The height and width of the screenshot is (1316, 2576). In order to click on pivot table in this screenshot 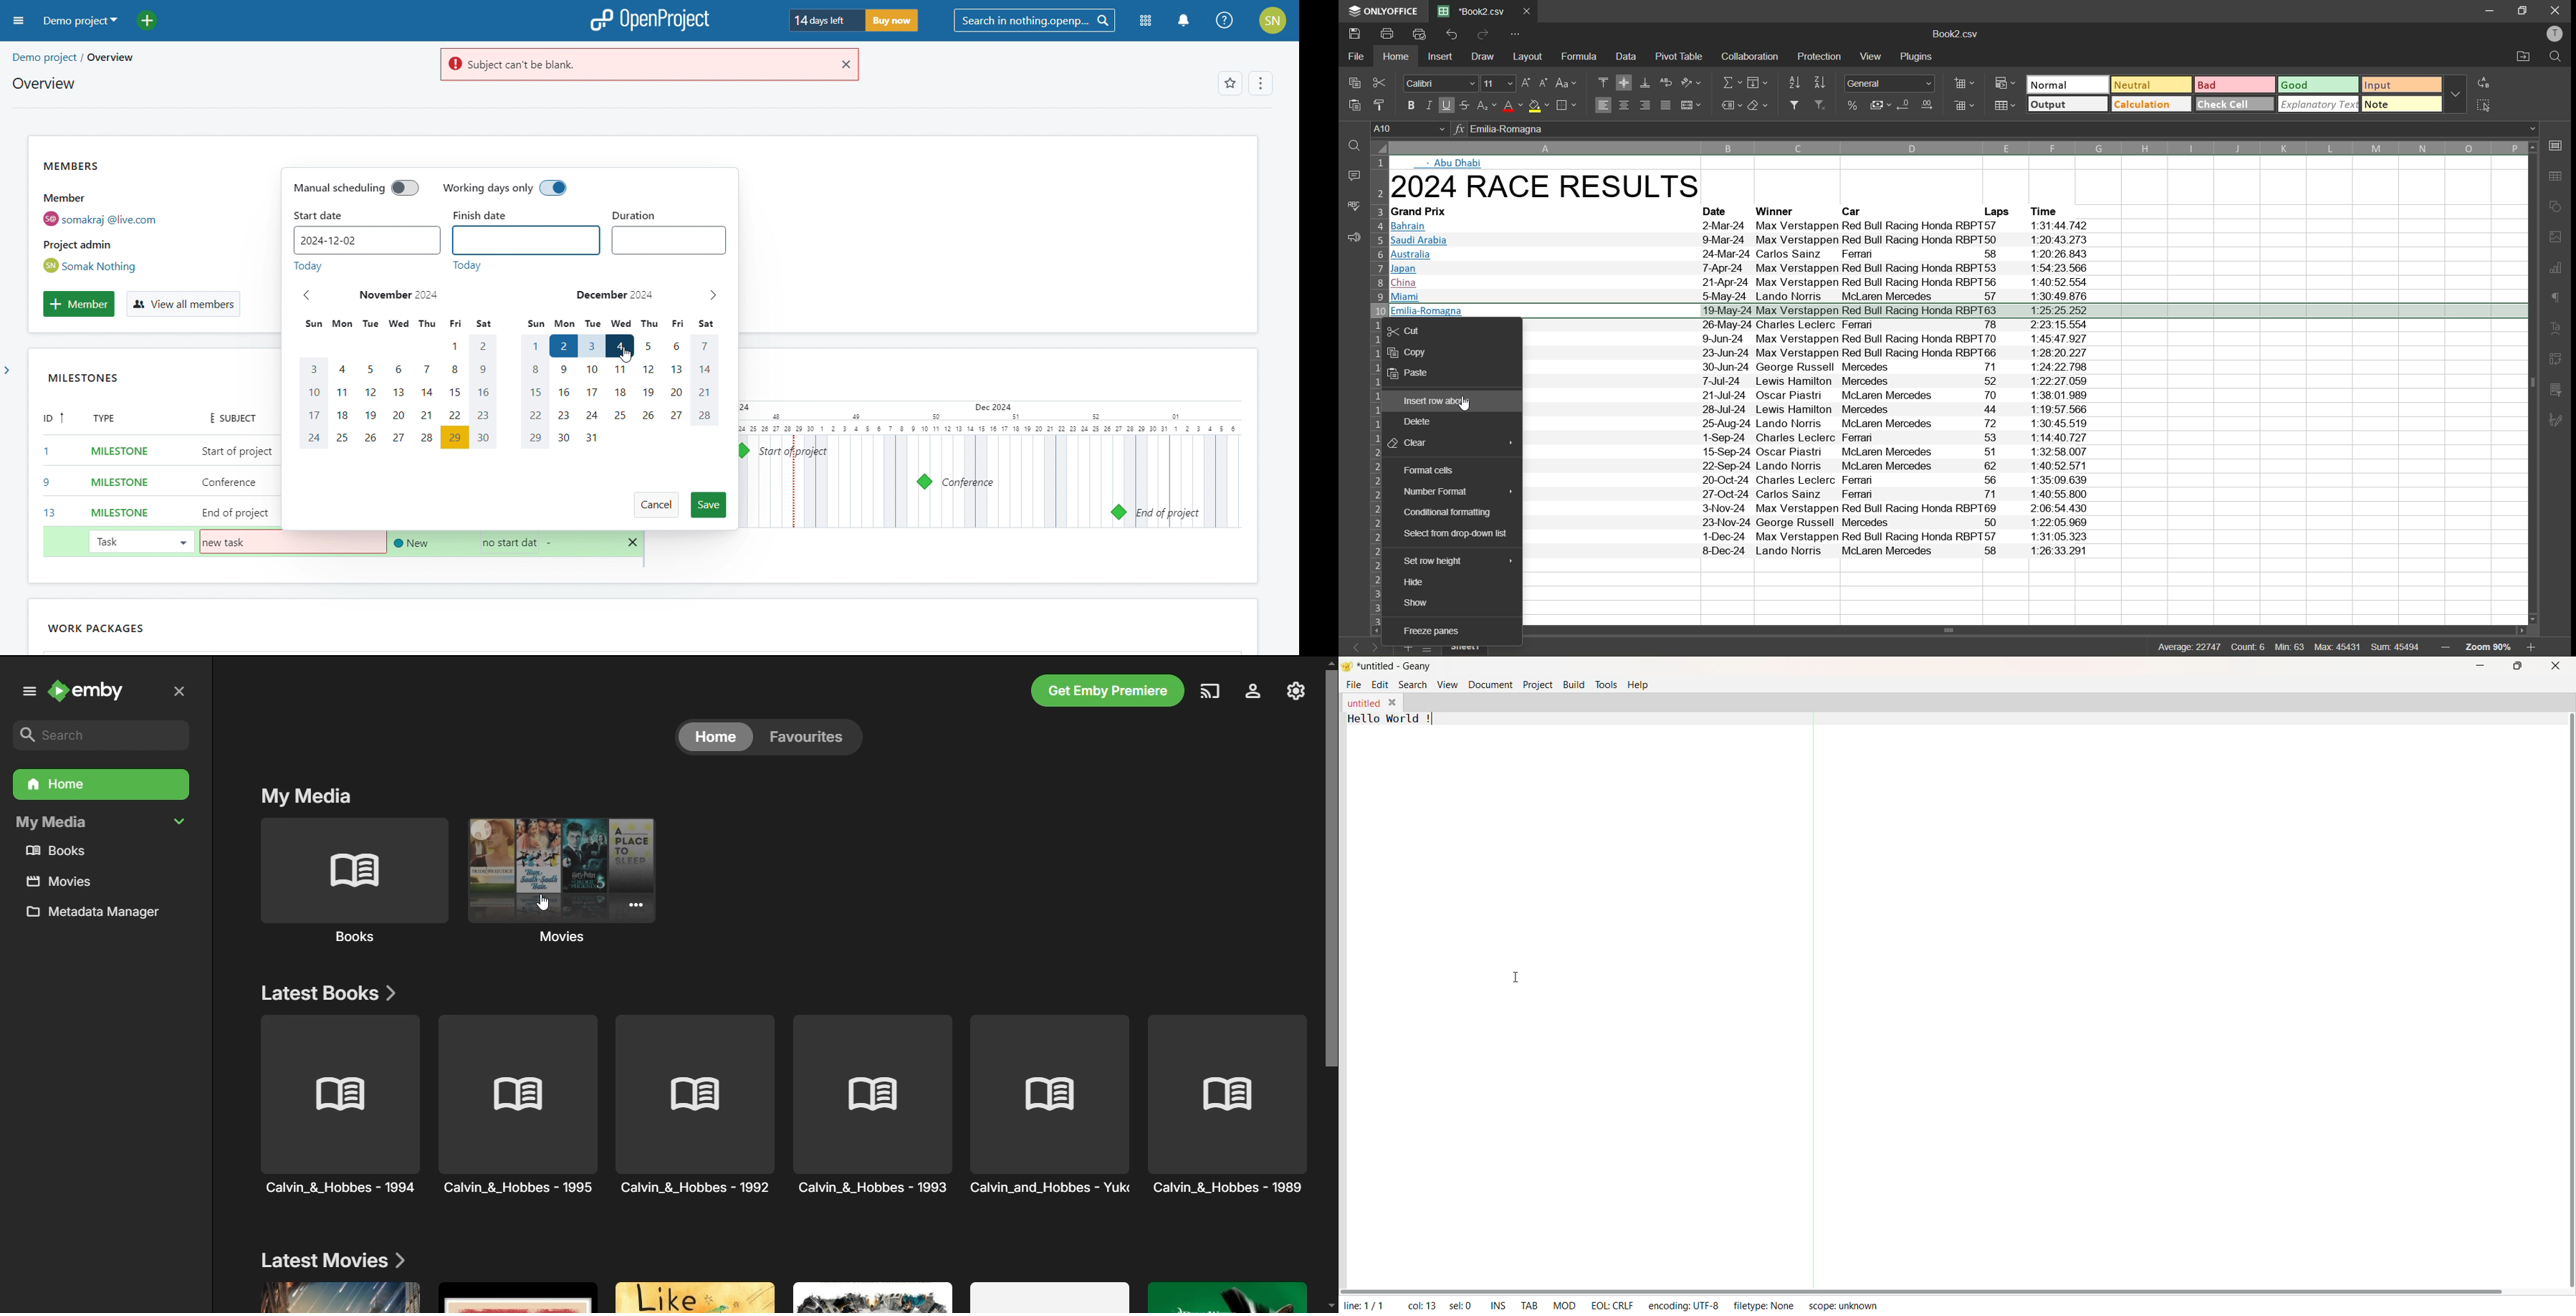, I will do `click(1679, 56)`.